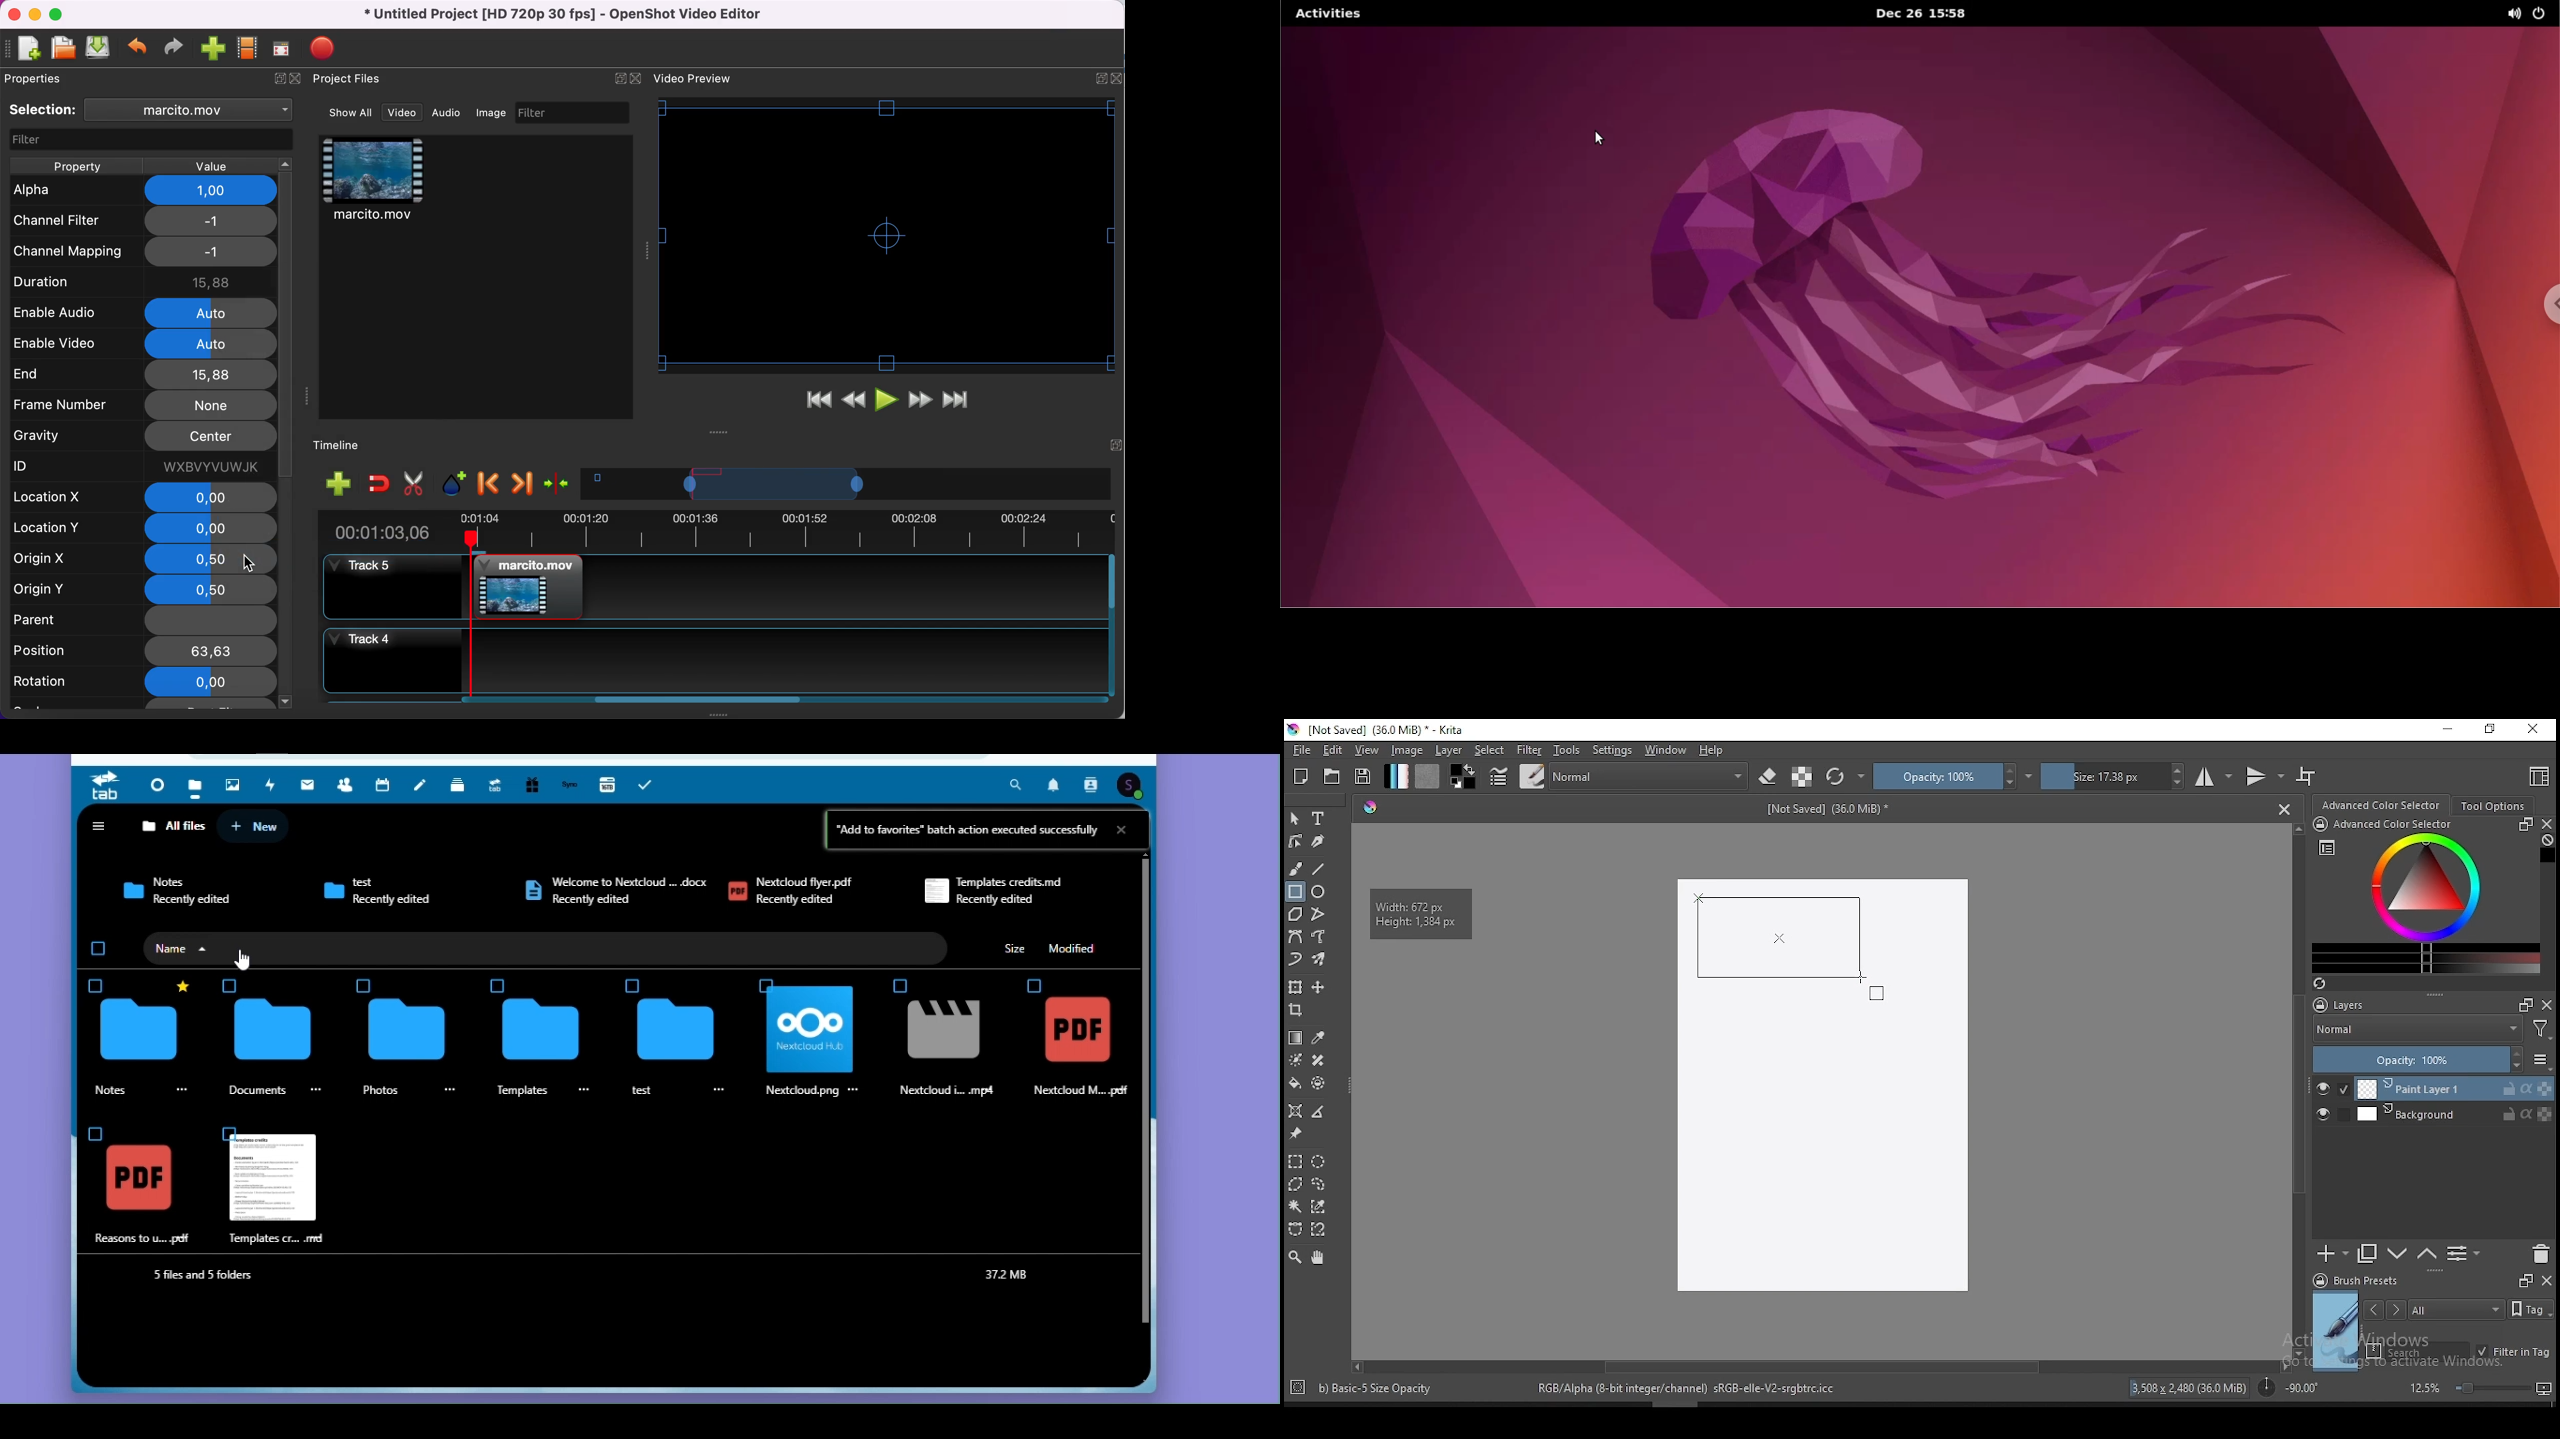  Describe the element at coordinates (221, 1129) in the screenshot. I see `Check Box` at that location.